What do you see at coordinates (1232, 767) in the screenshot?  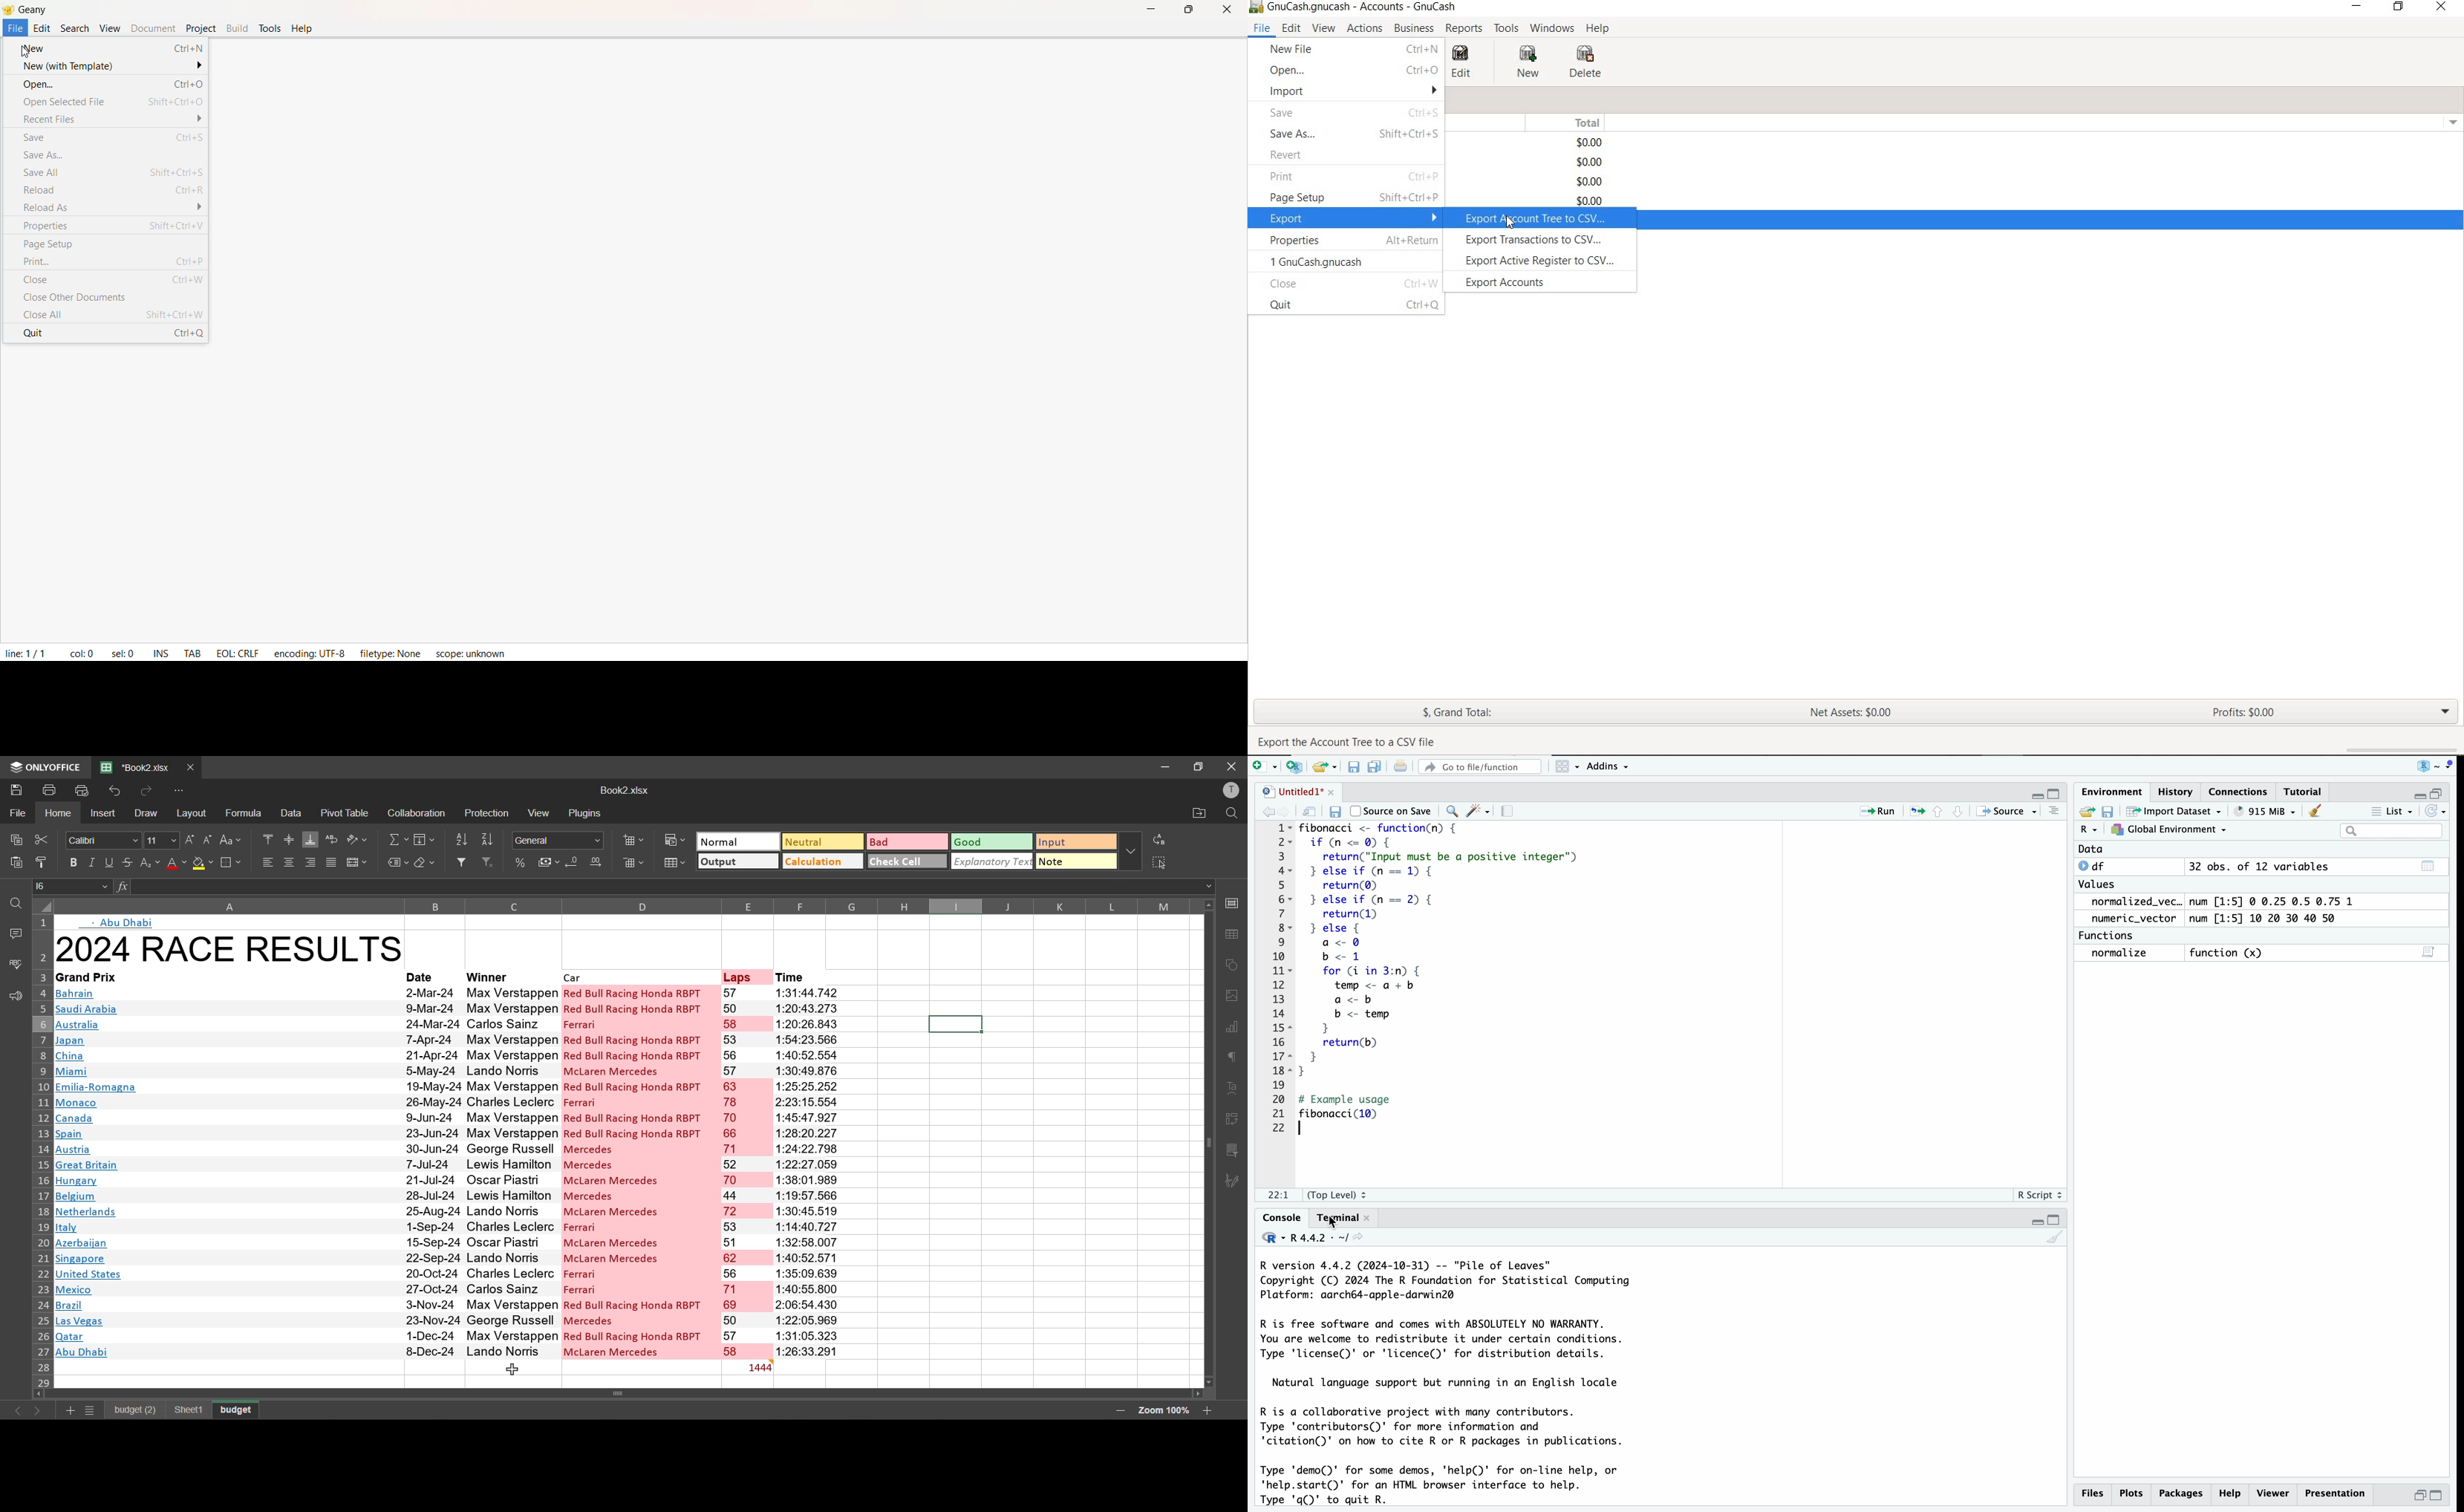 I see `close` at bounding box center [1232, 767].